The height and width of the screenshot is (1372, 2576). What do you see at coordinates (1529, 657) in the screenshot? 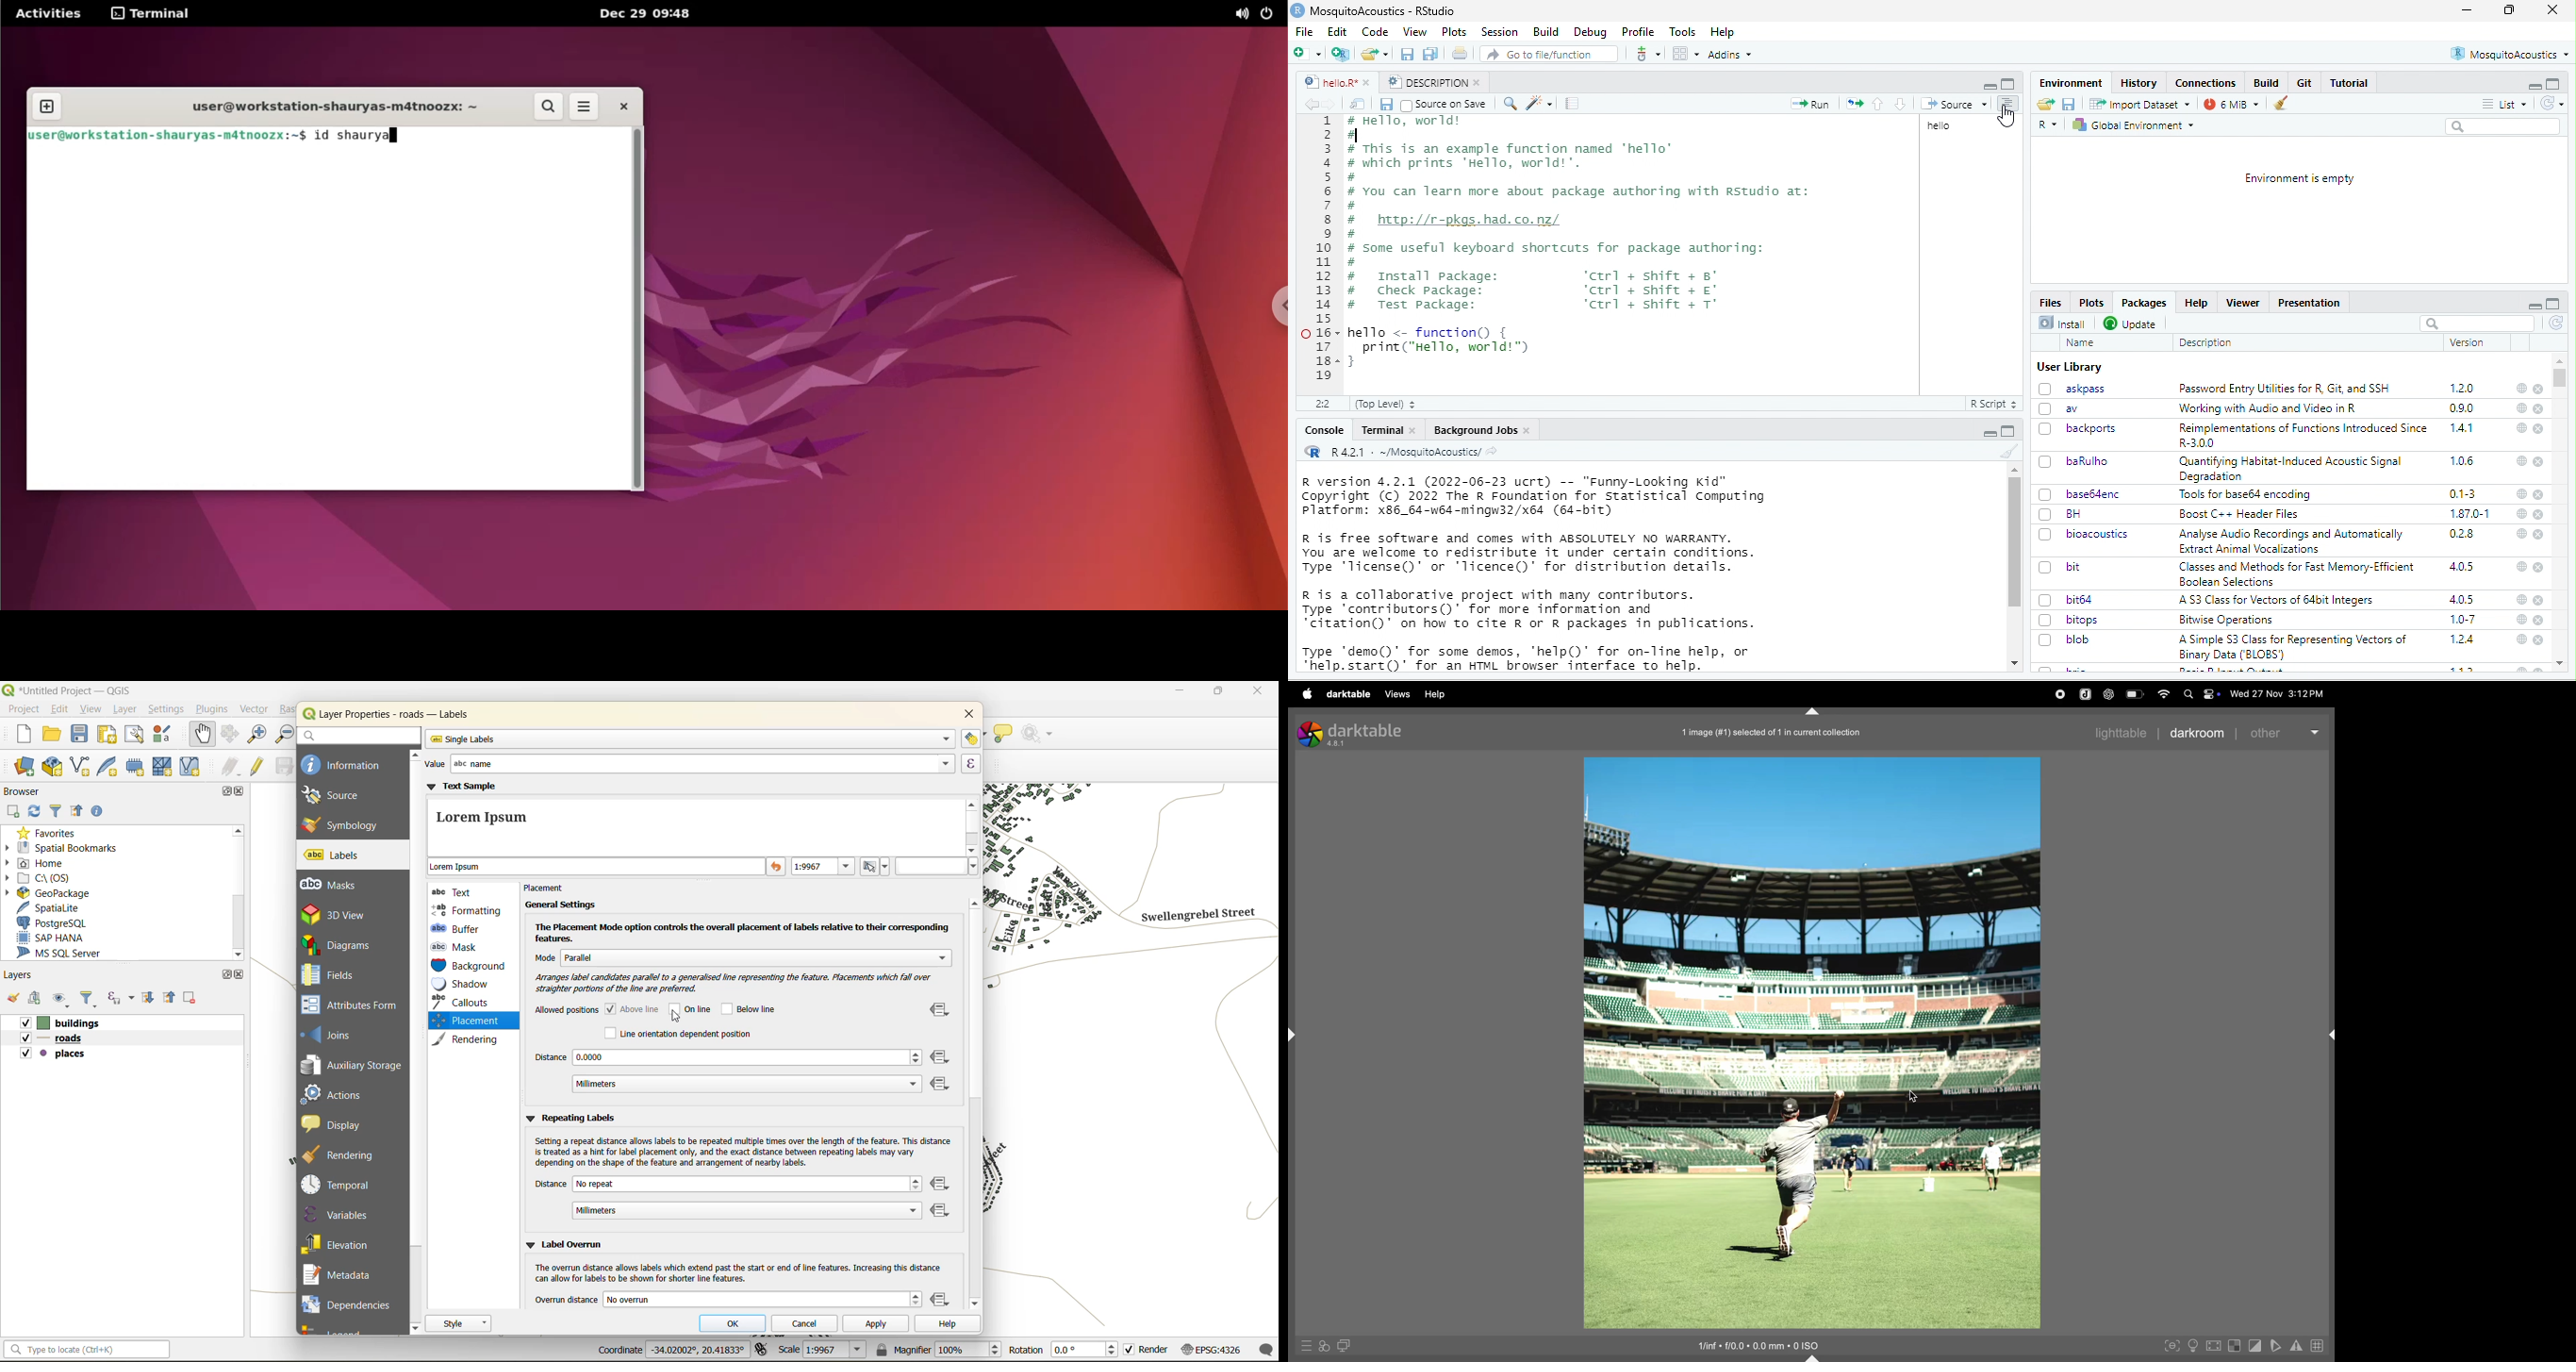
I see `Type ‘demo()" for some demos, 'help()’ for on-line help, or
*help.start()’ for an HTML browser interface to help.` at bounding box center [1529, 657].